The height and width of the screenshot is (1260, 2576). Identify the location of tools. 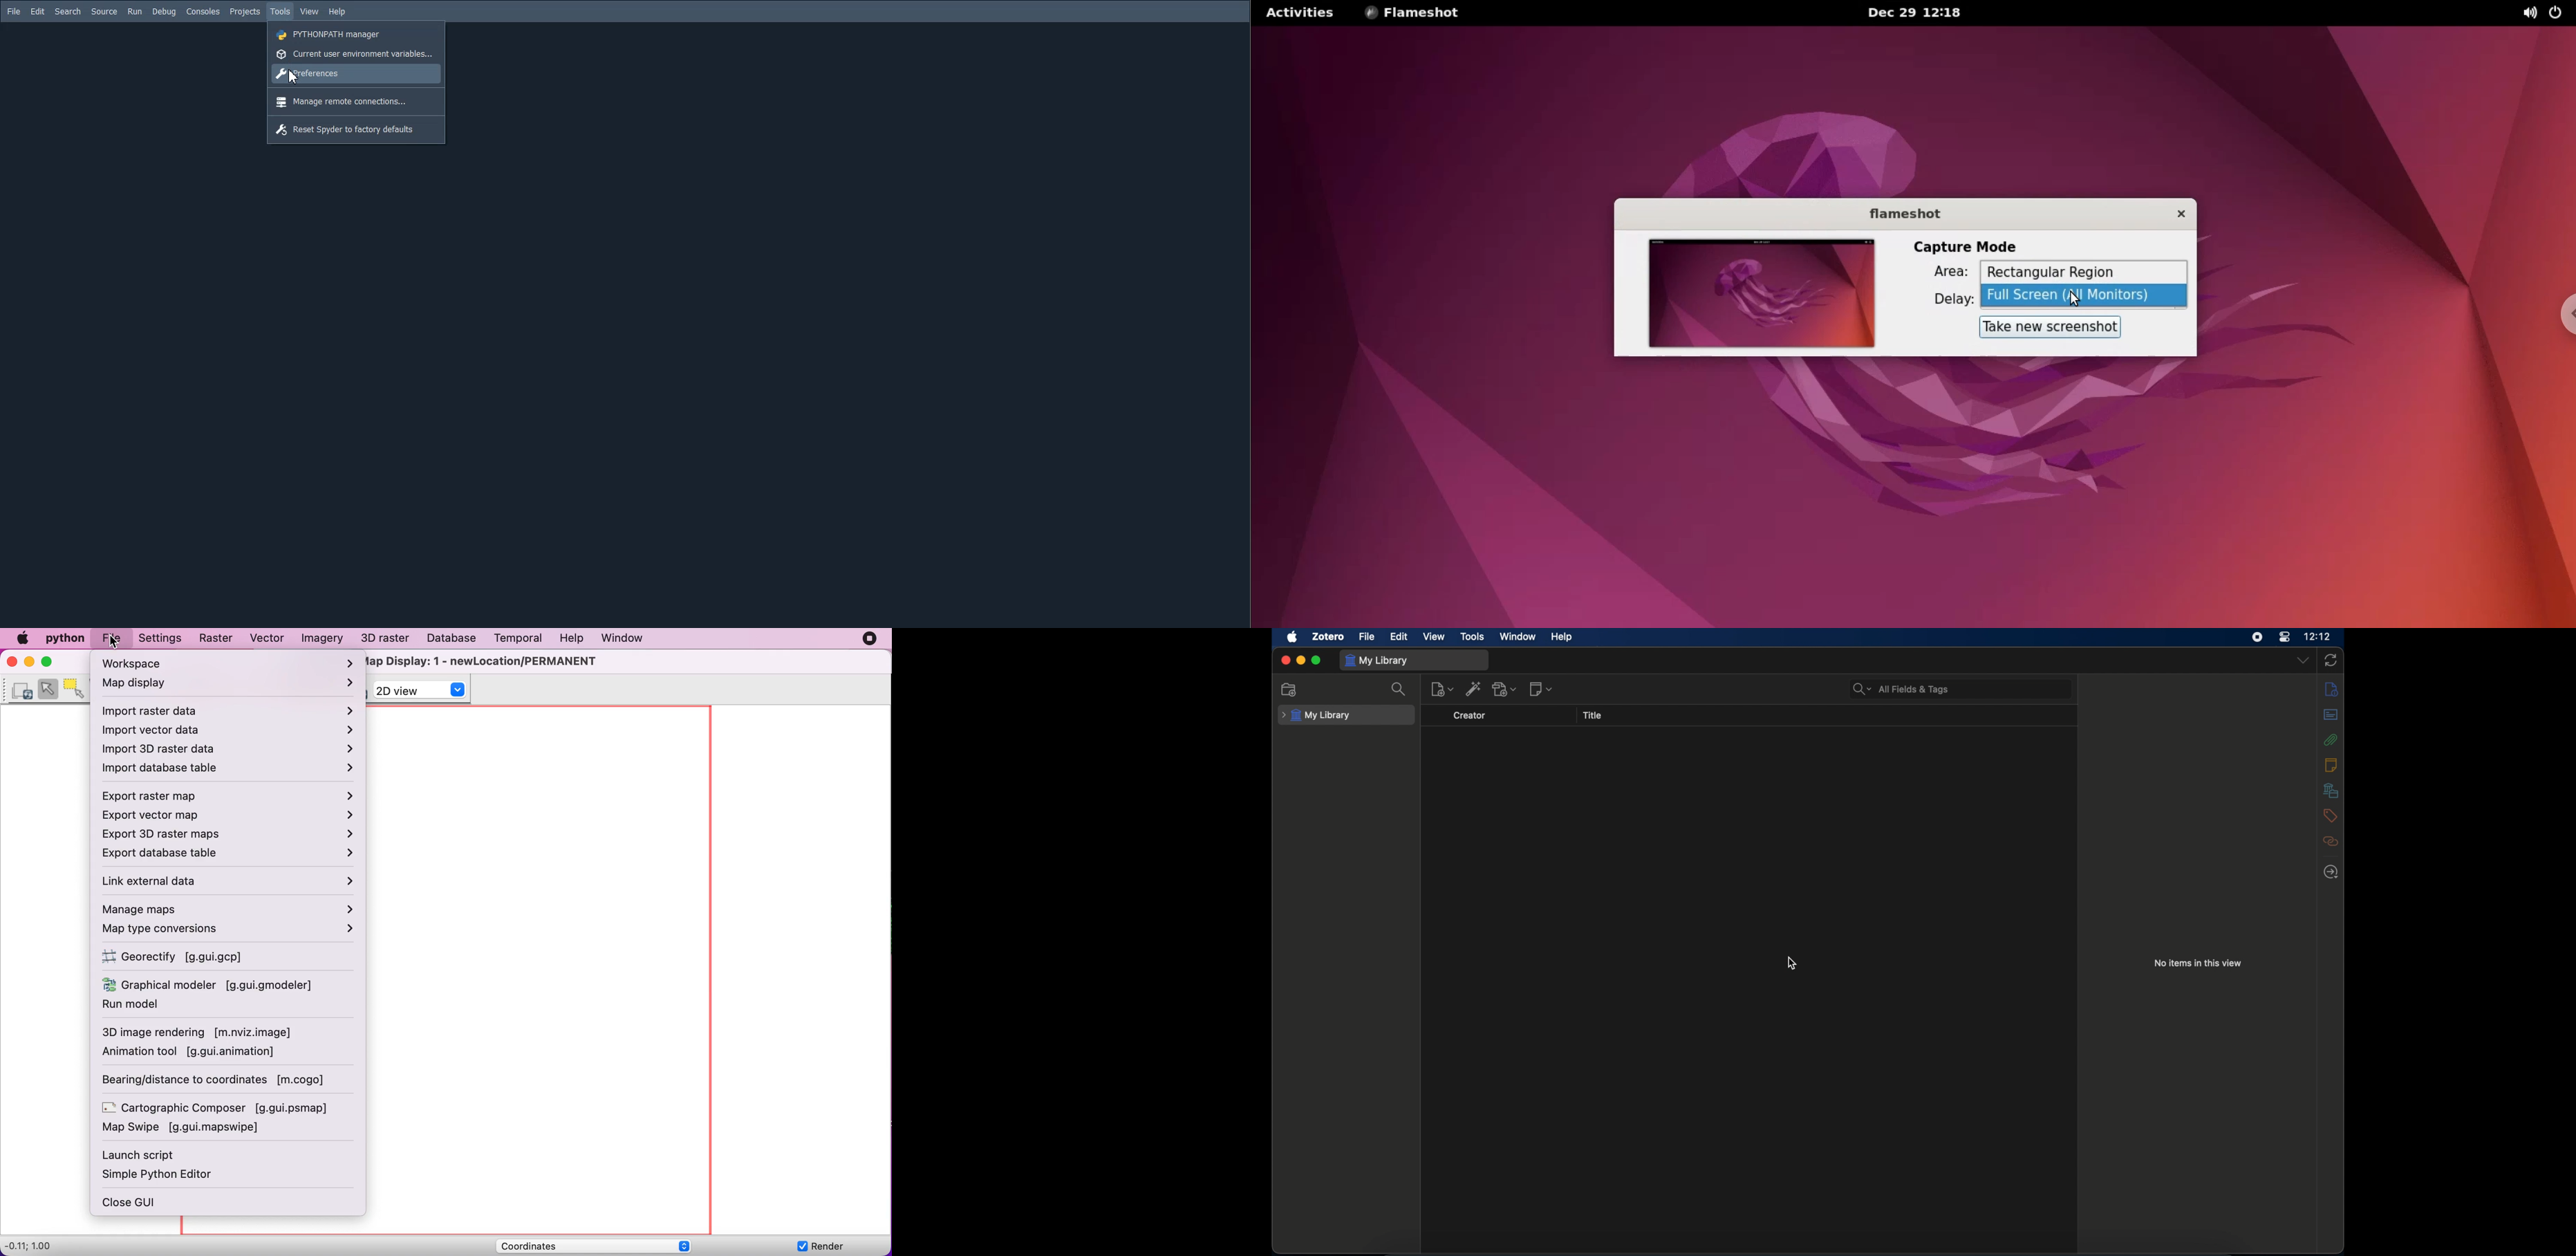
(1473, 637).